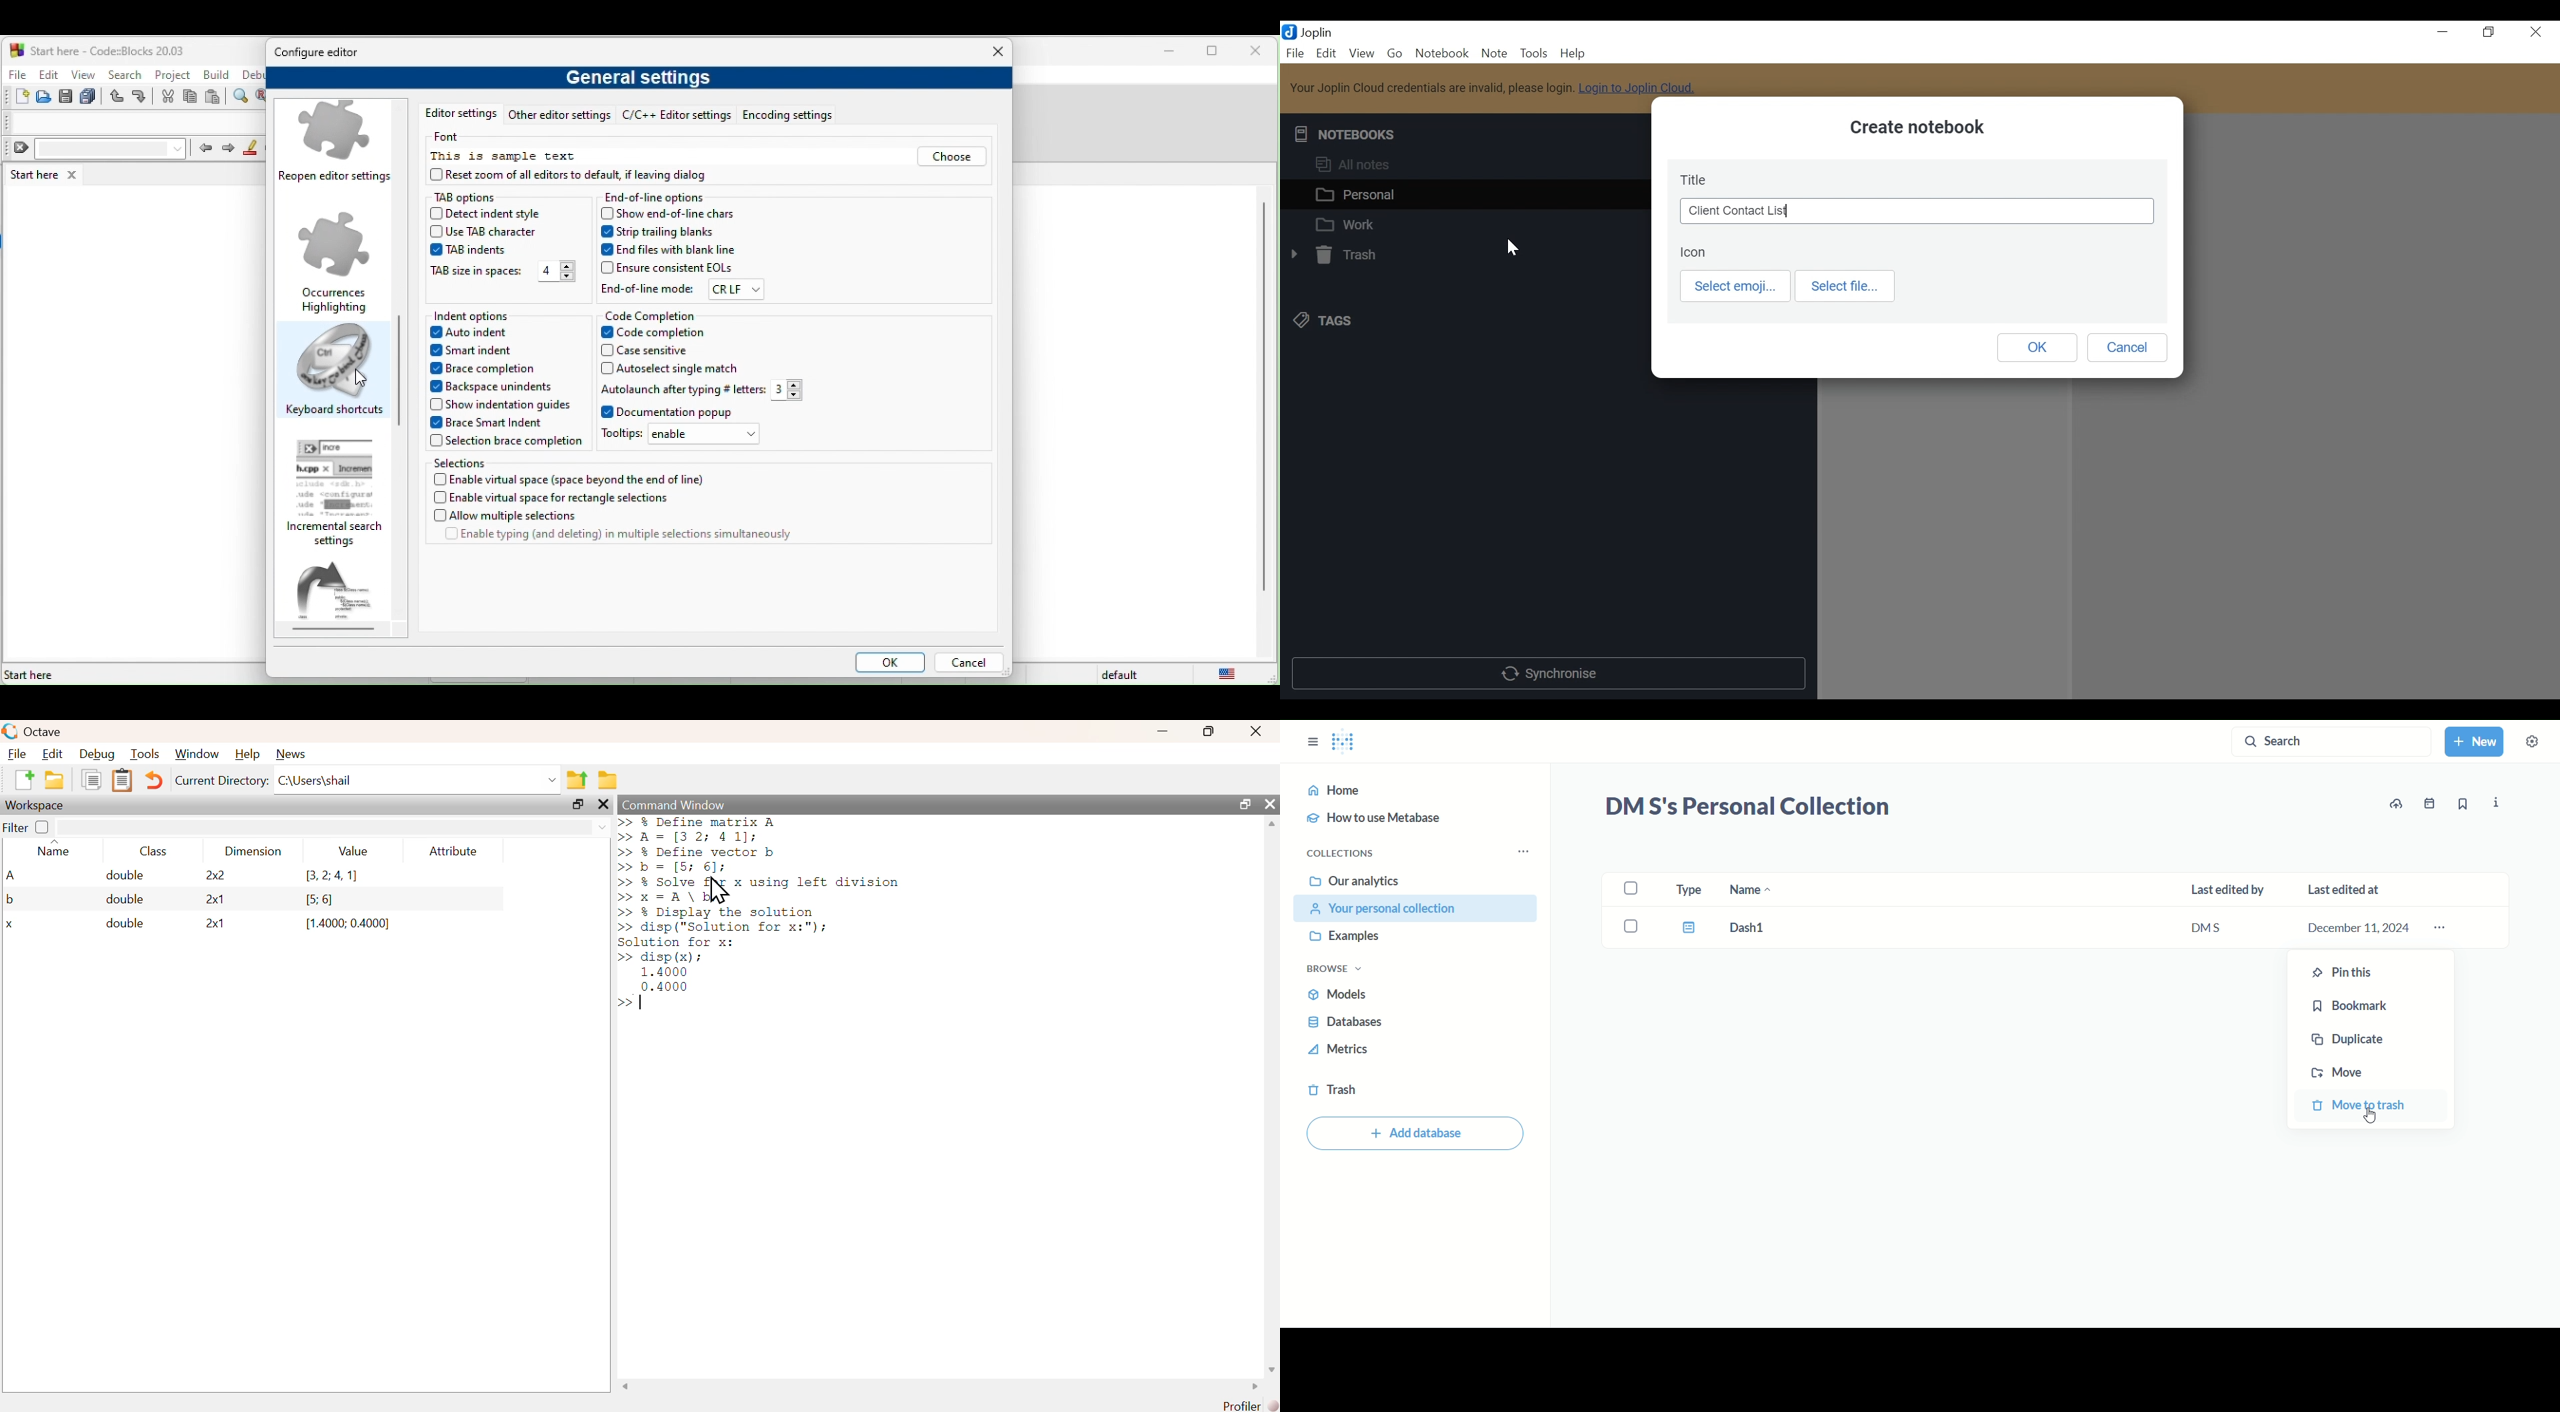 The height and width of the screenshot is (1428, 2576). I want to click on Personal, so click(1468, 195).